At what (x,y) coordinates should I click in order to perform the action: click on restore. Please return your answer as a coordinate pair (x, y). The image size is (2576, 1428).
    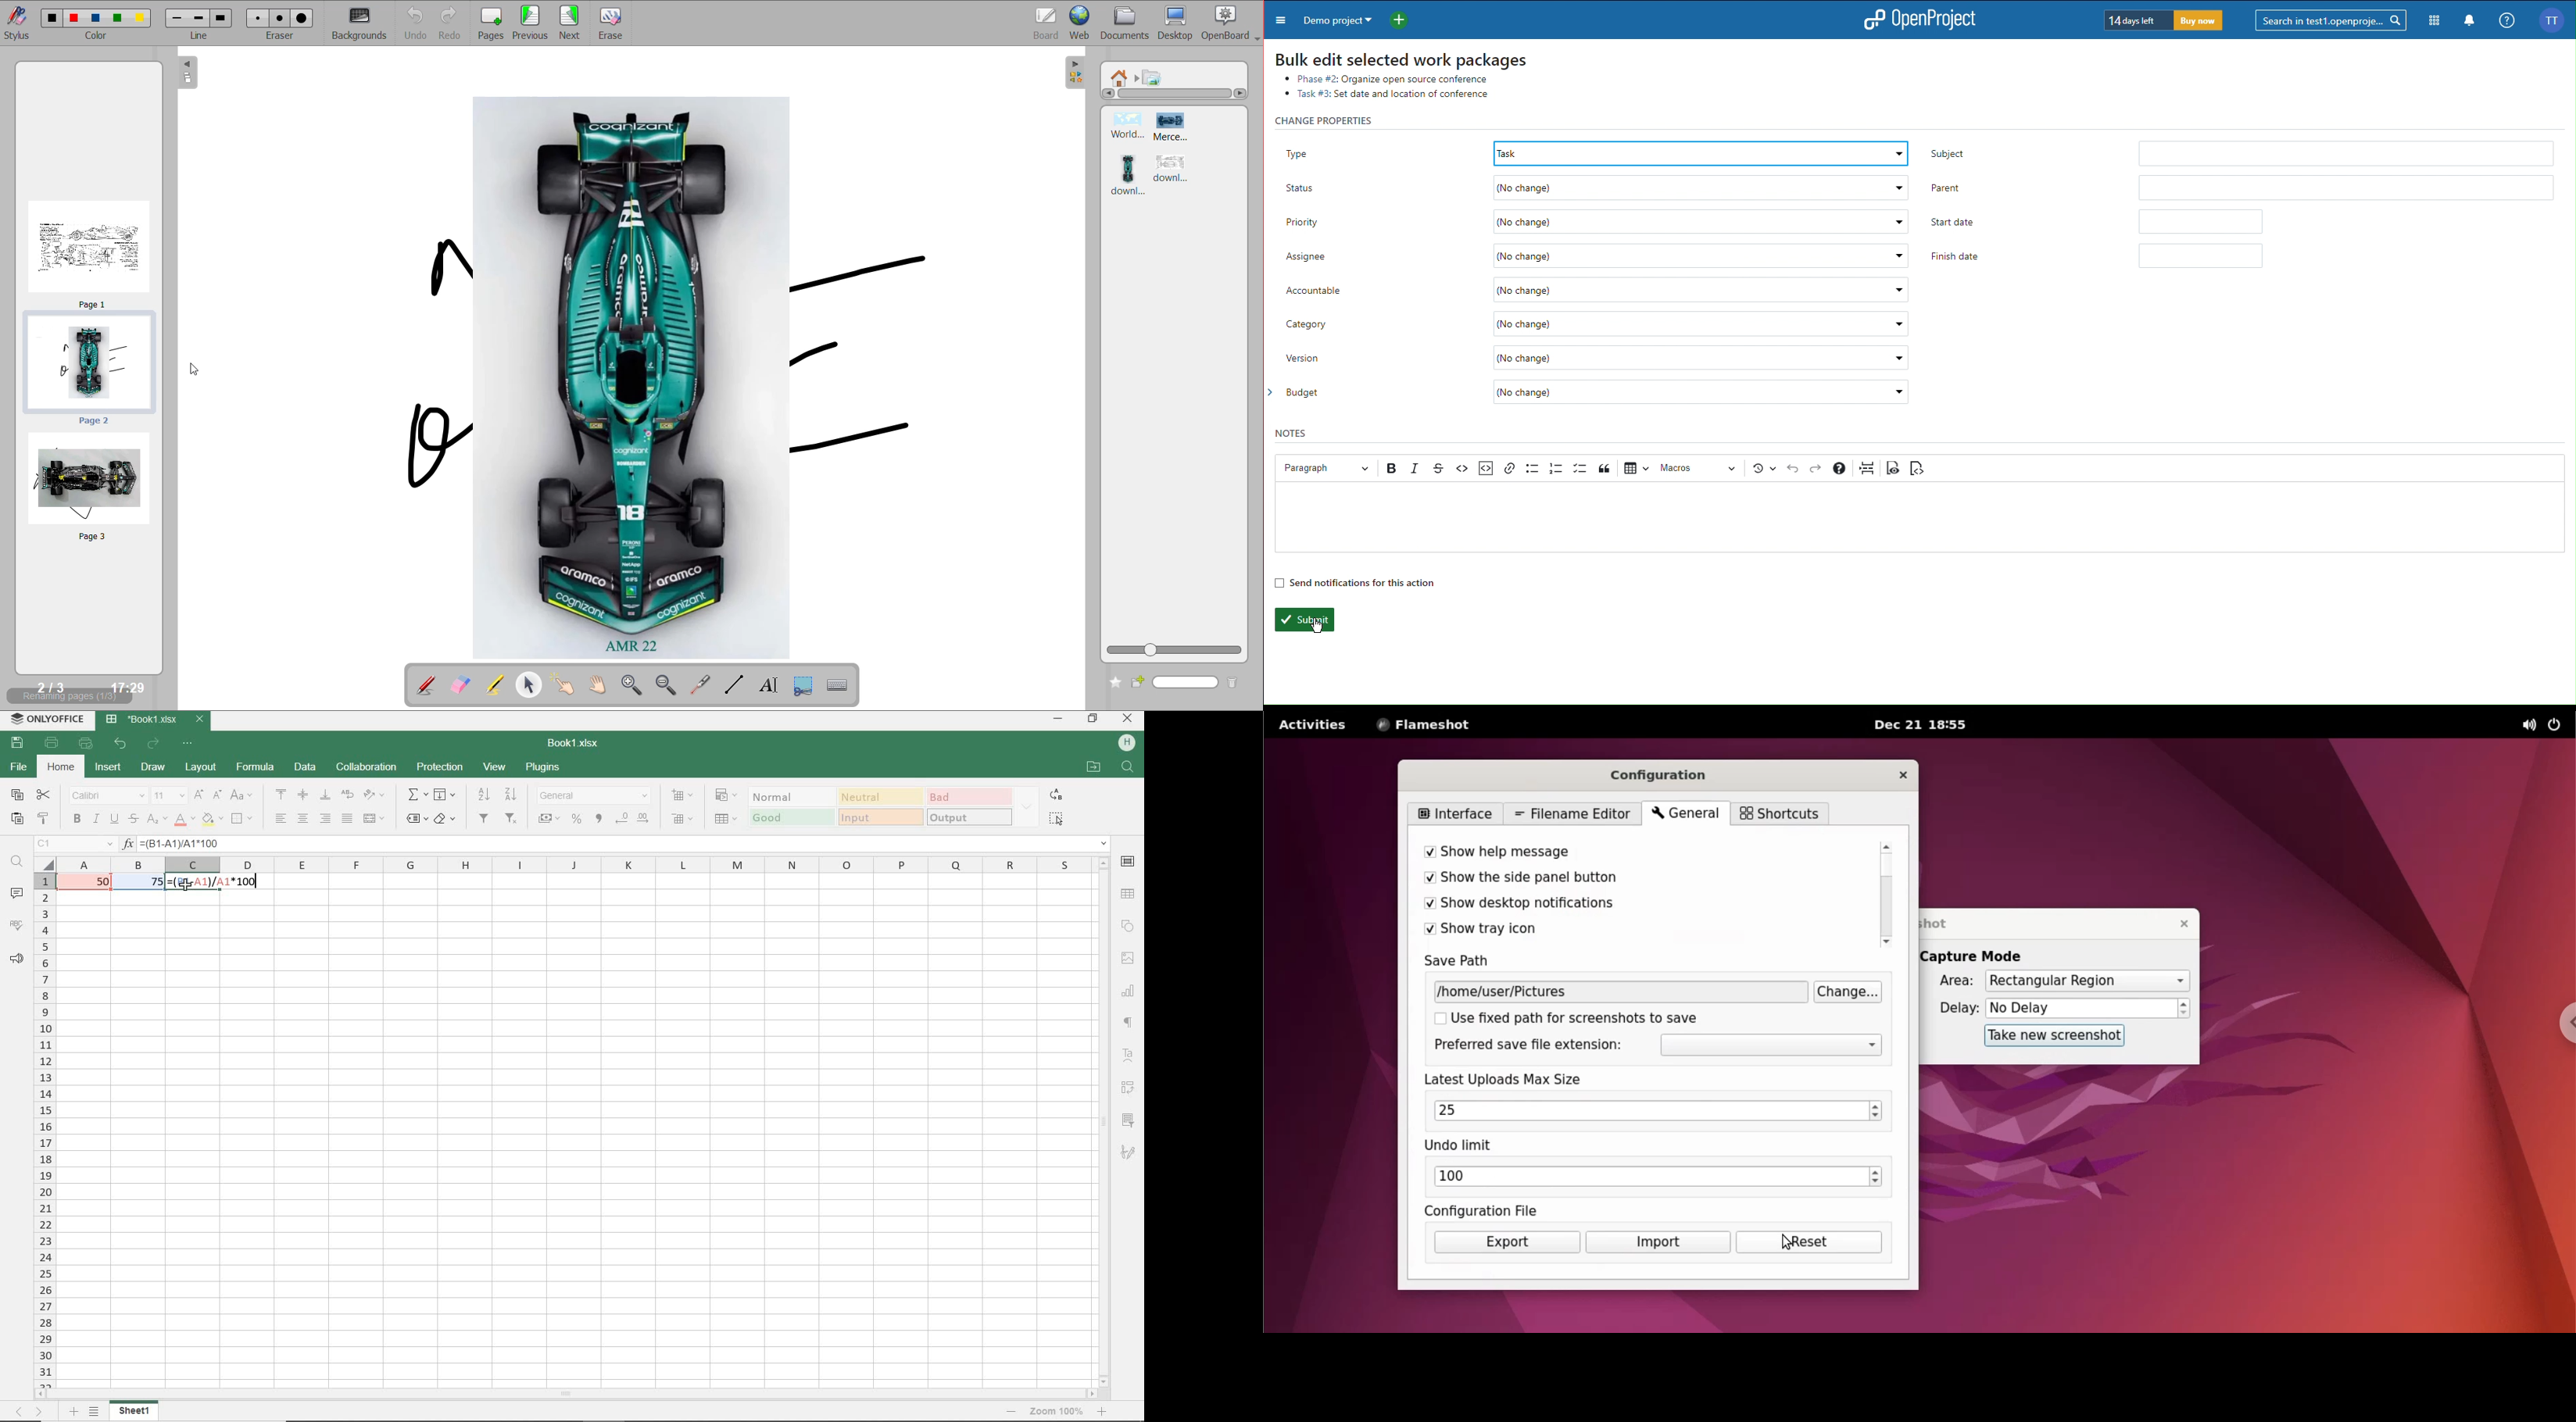
    Looking at the image, I should click on (1093, 720).